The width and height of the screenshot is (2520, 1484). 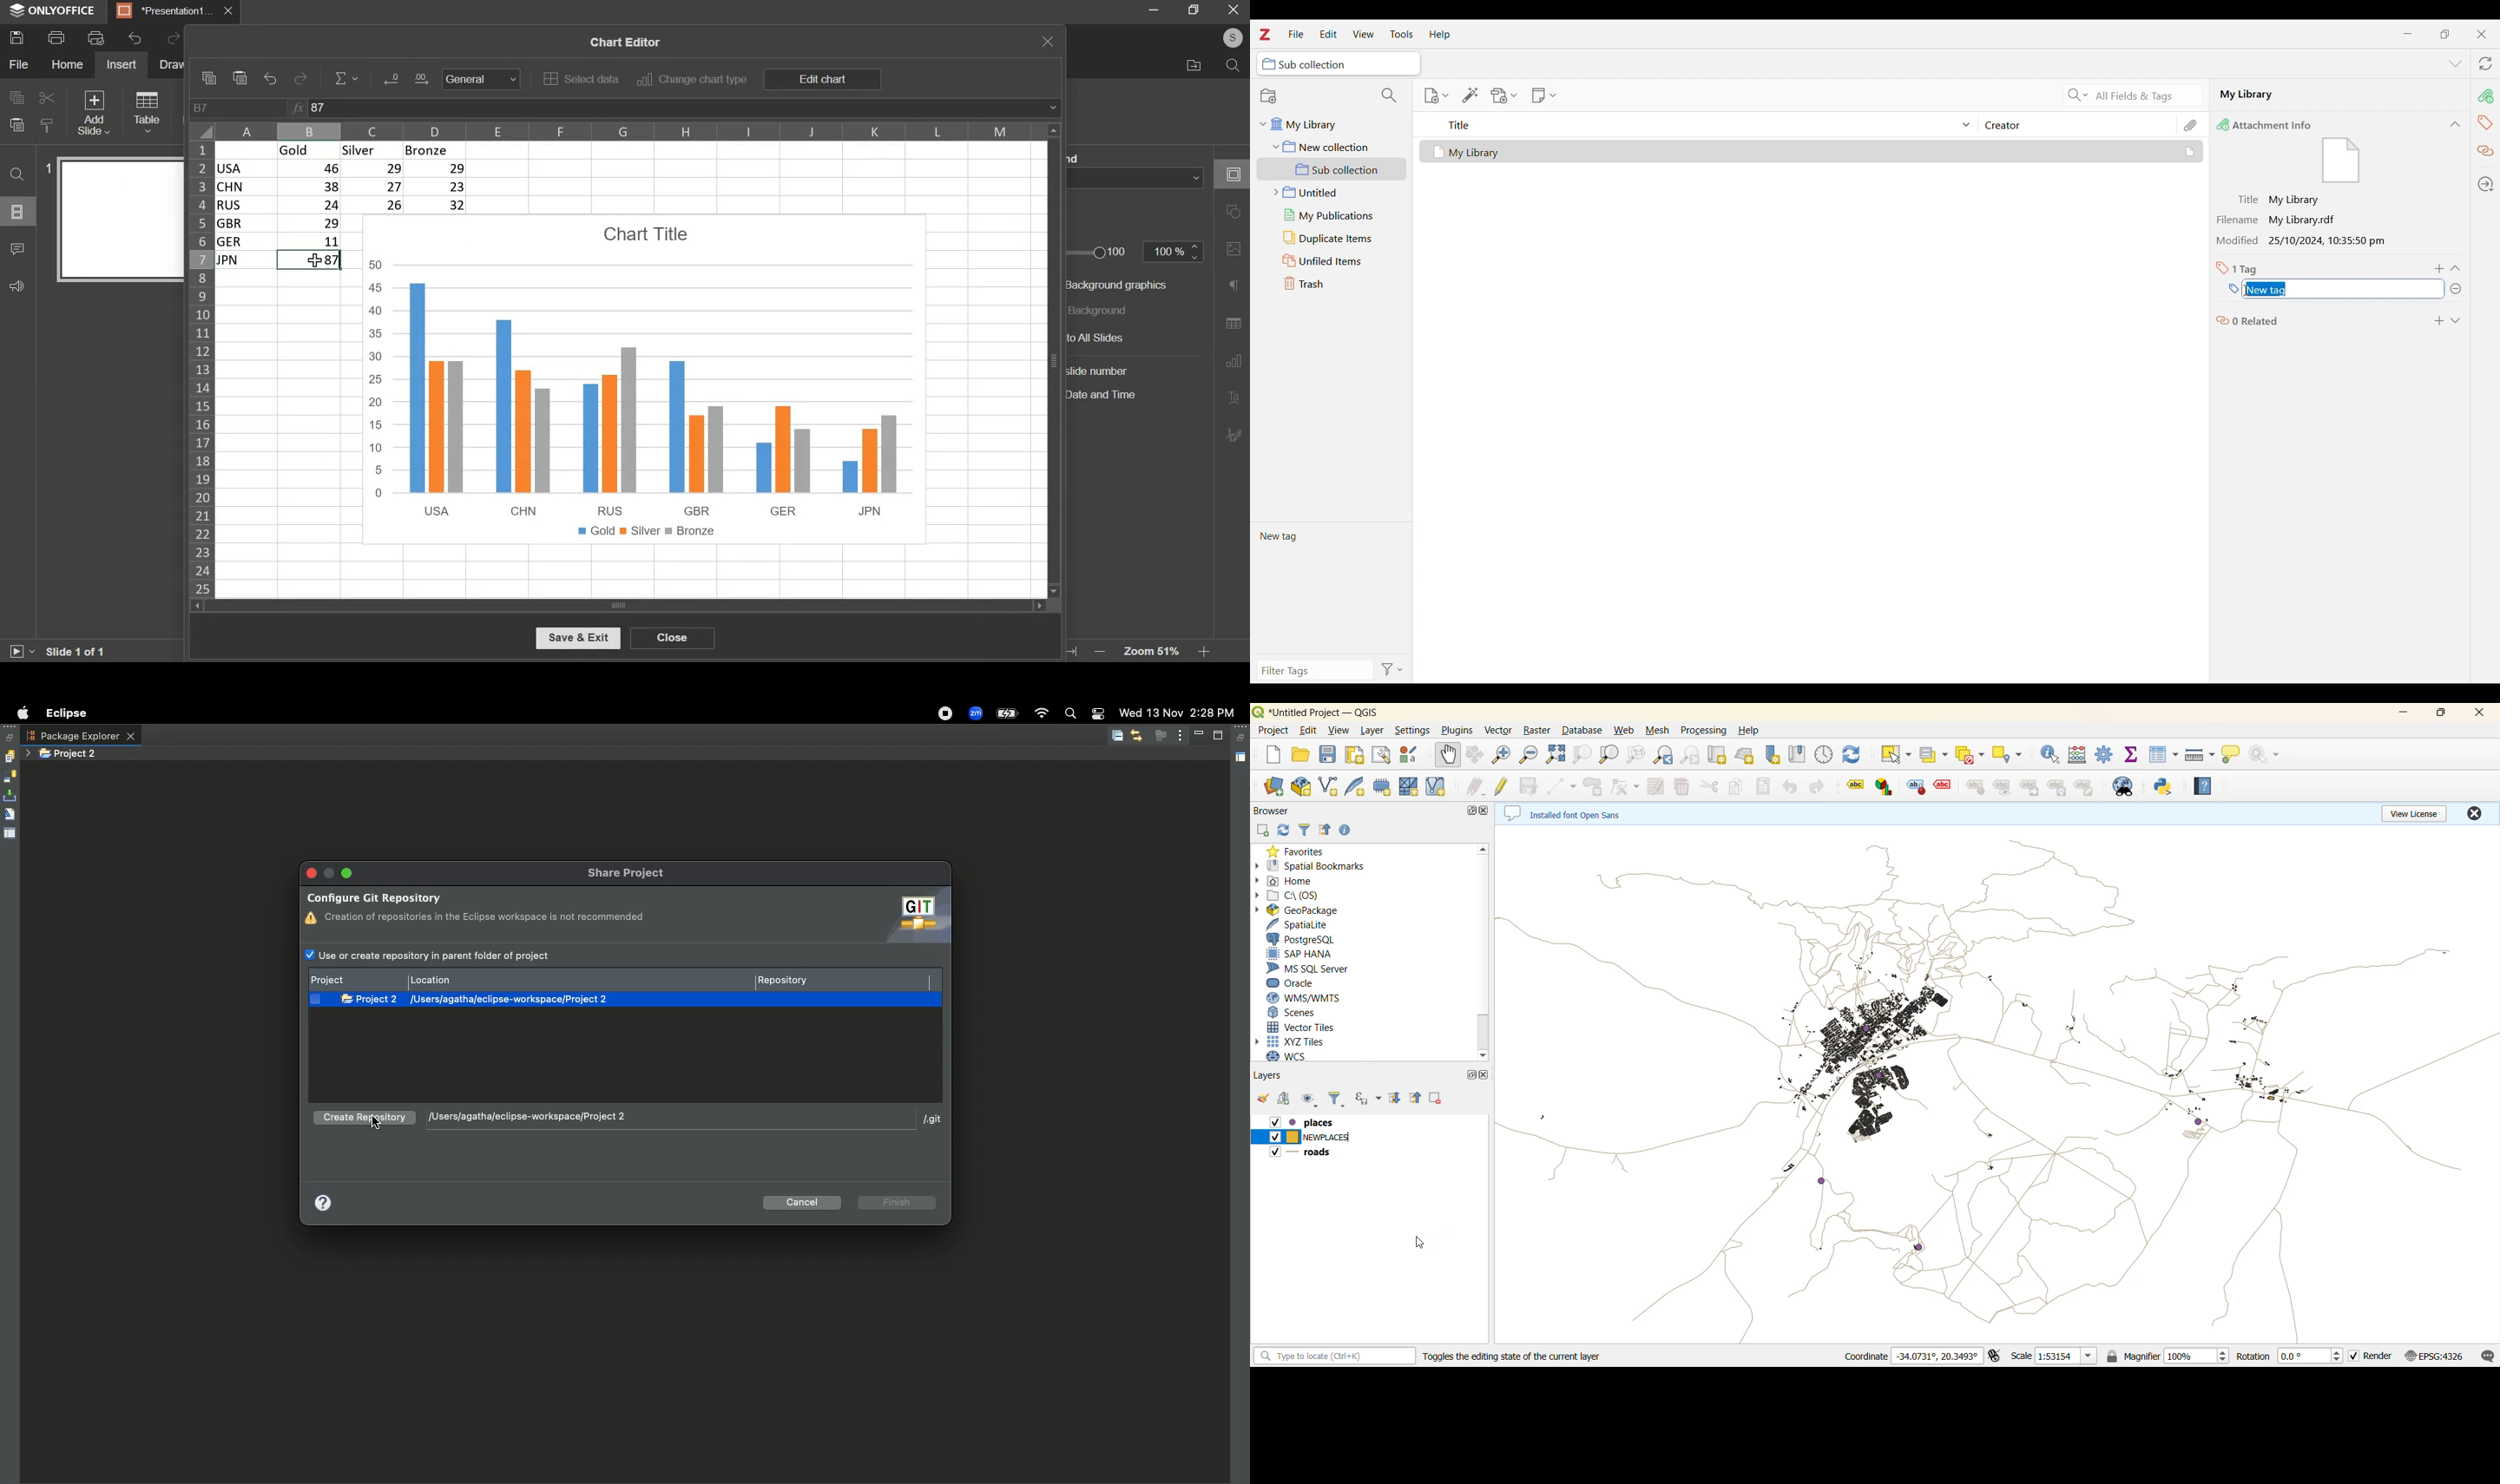 I want to click on home, so click(x=1296, y=879).